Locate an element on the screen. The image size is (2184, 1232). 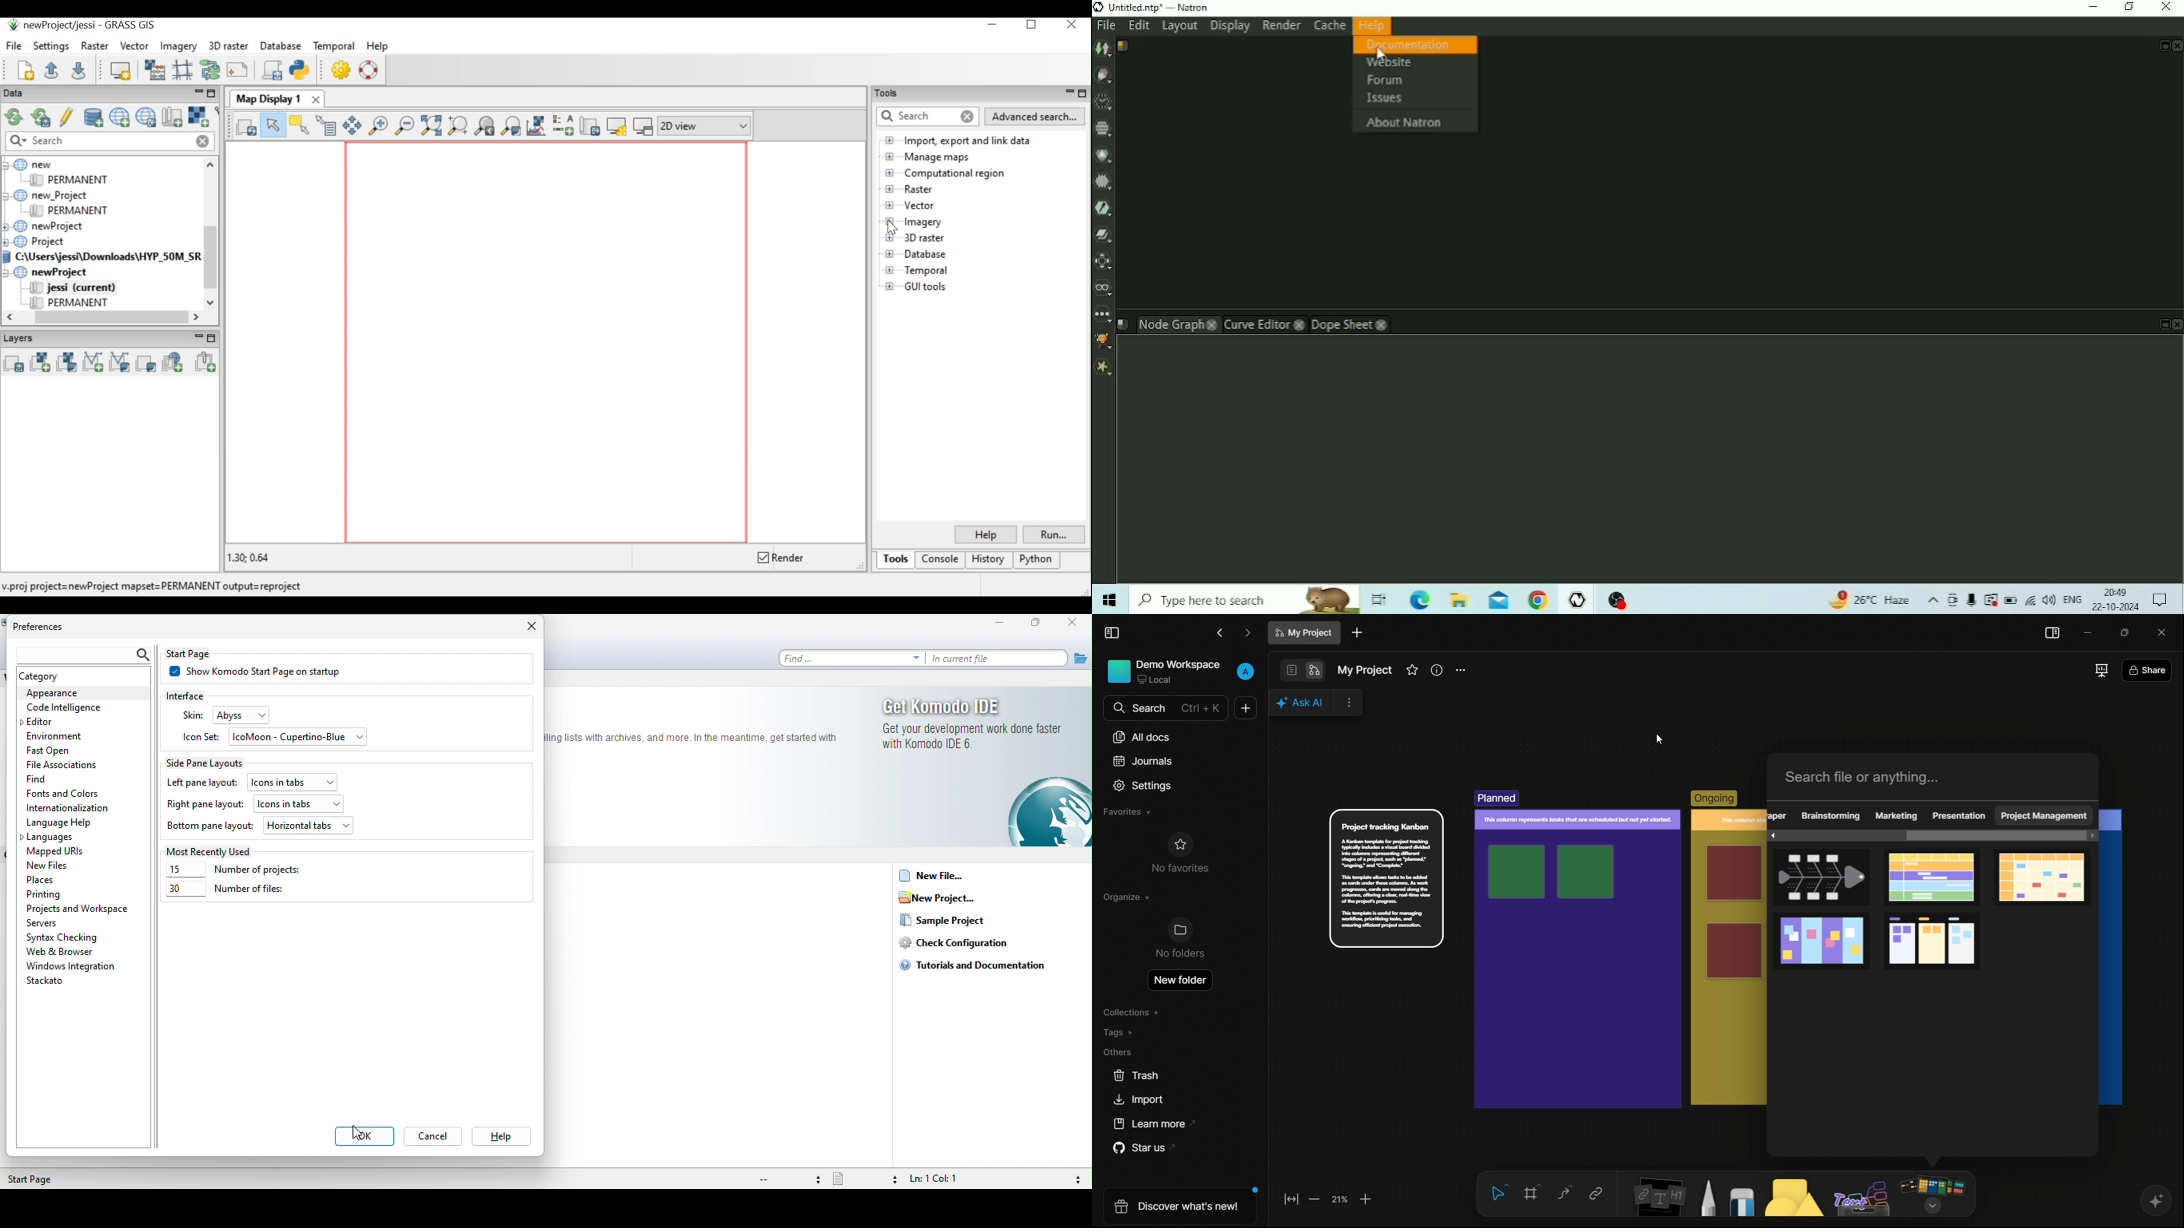
profile icon is located at coordinates (1247, 670).